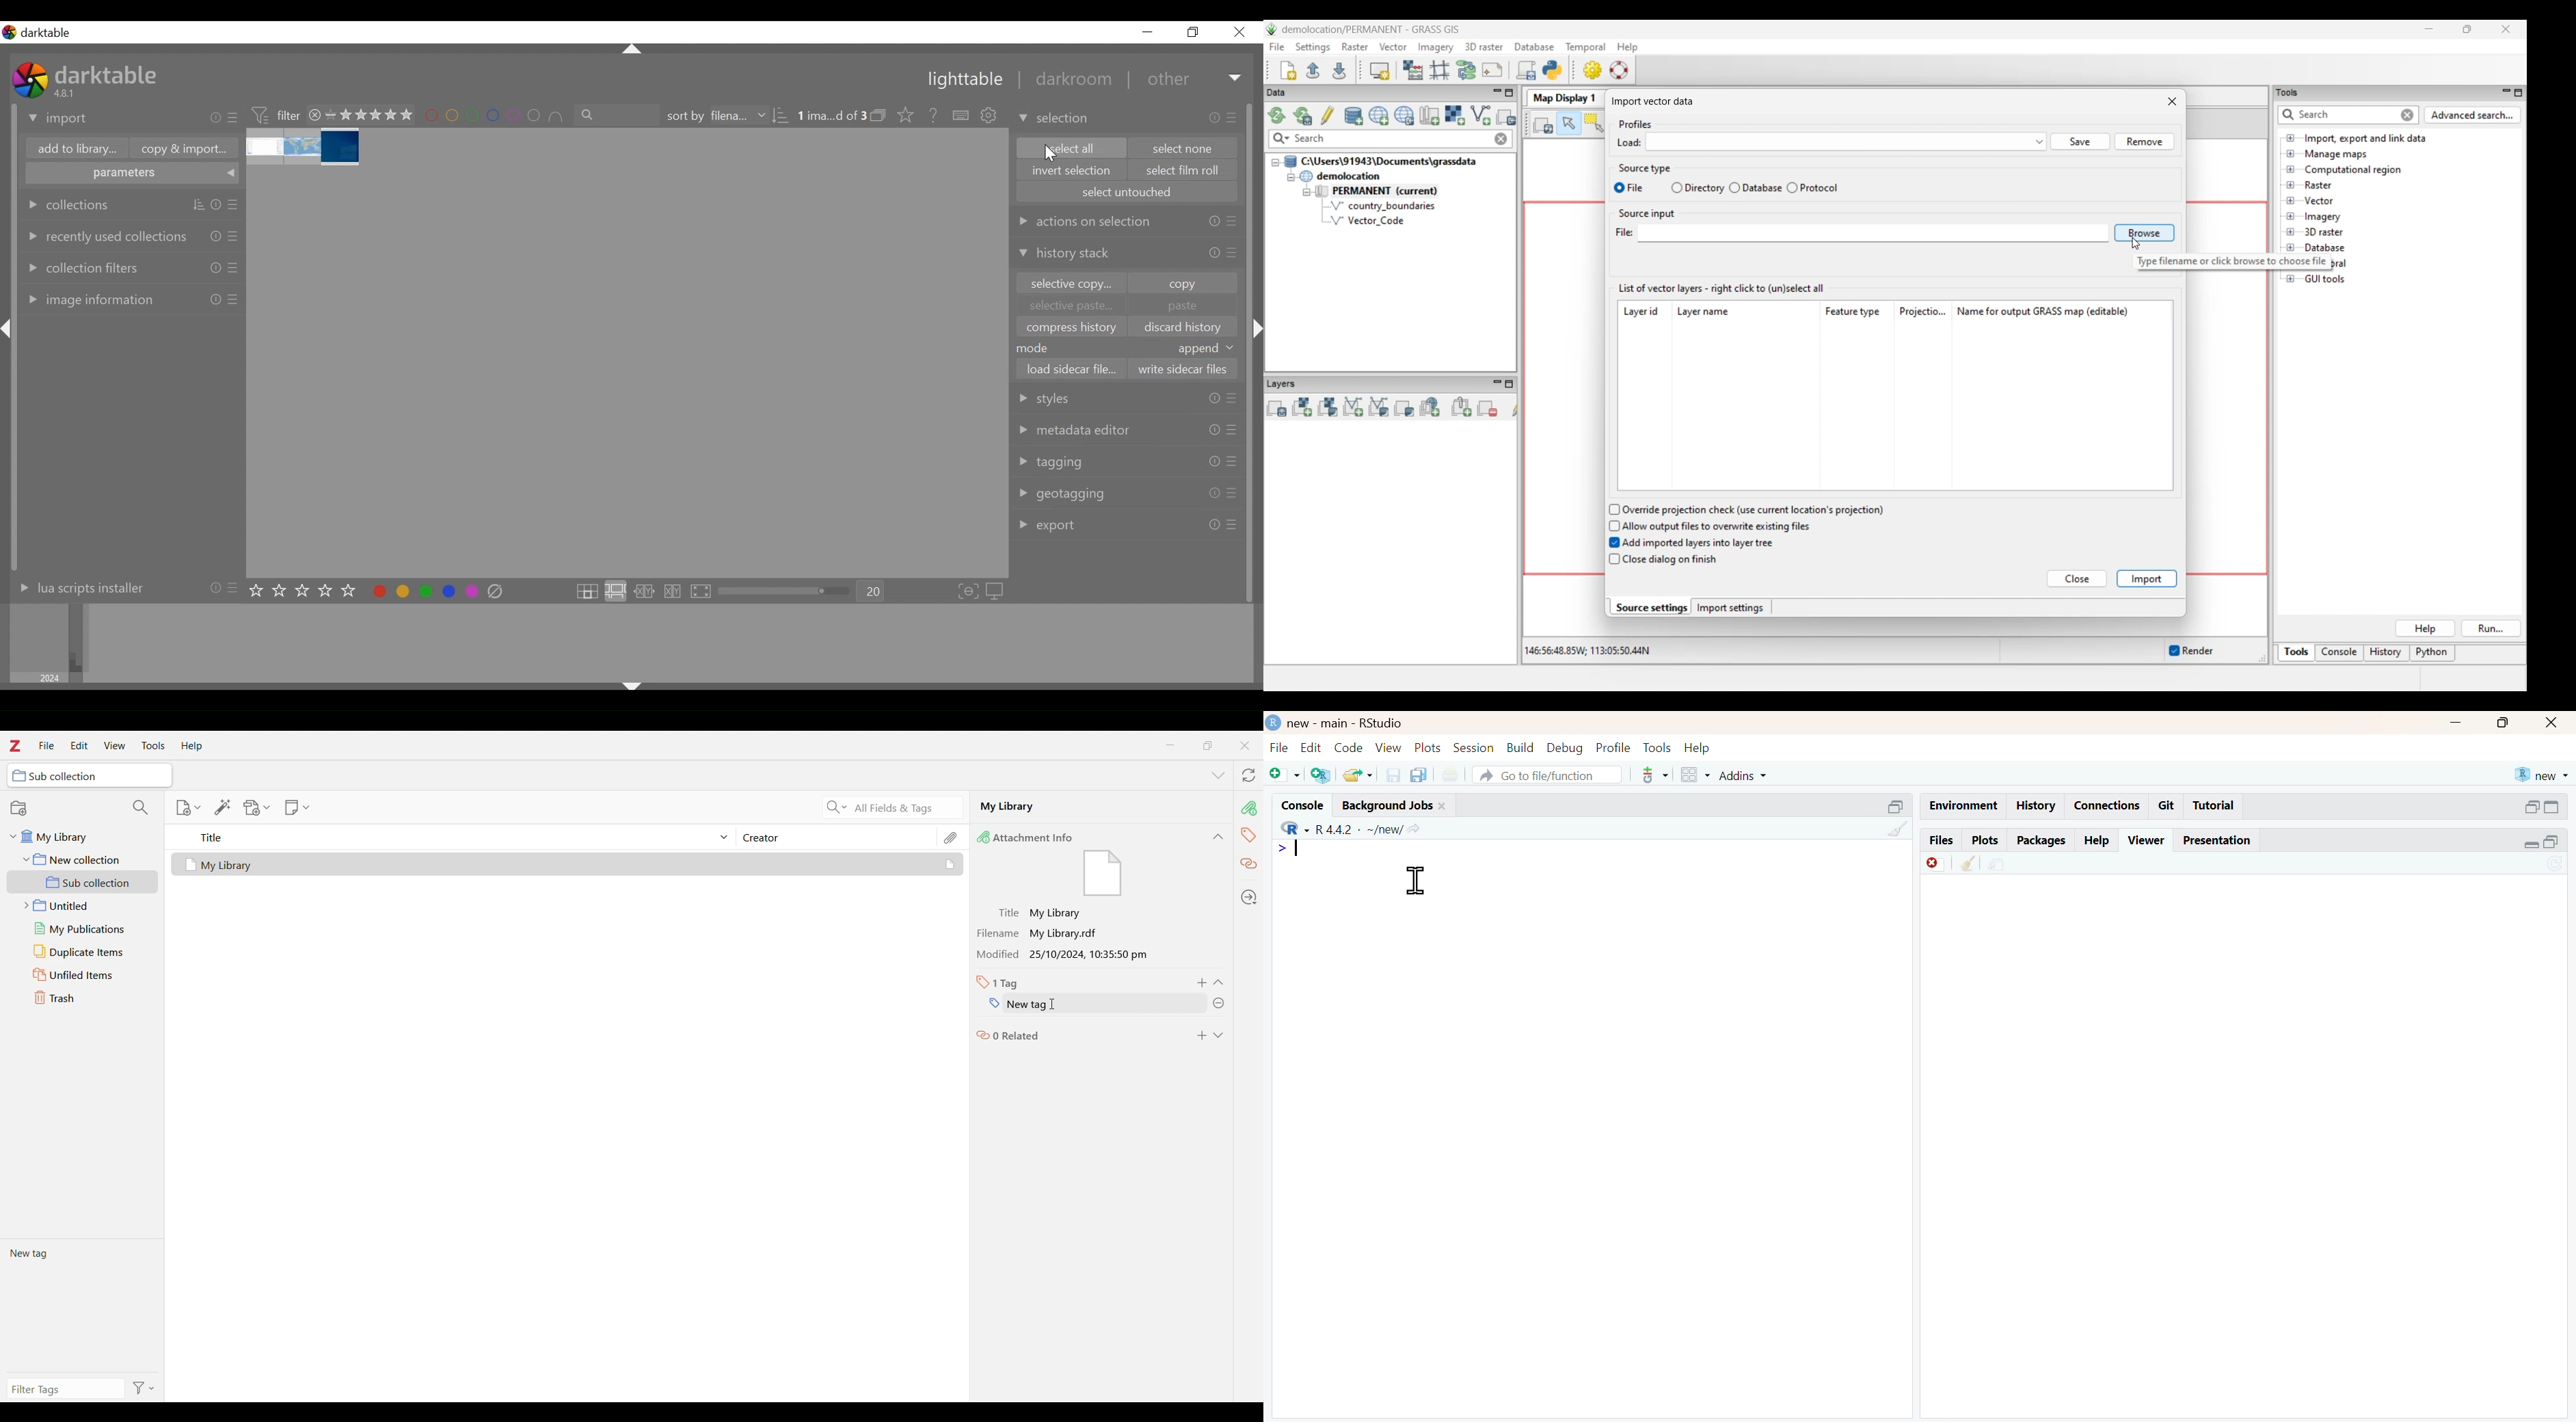 The width and height of the screenshot is (2576, 1428). What do you see at coordinates (1451, 774) in the screenshot?
I see `print` at bounding box center [1451, 774].